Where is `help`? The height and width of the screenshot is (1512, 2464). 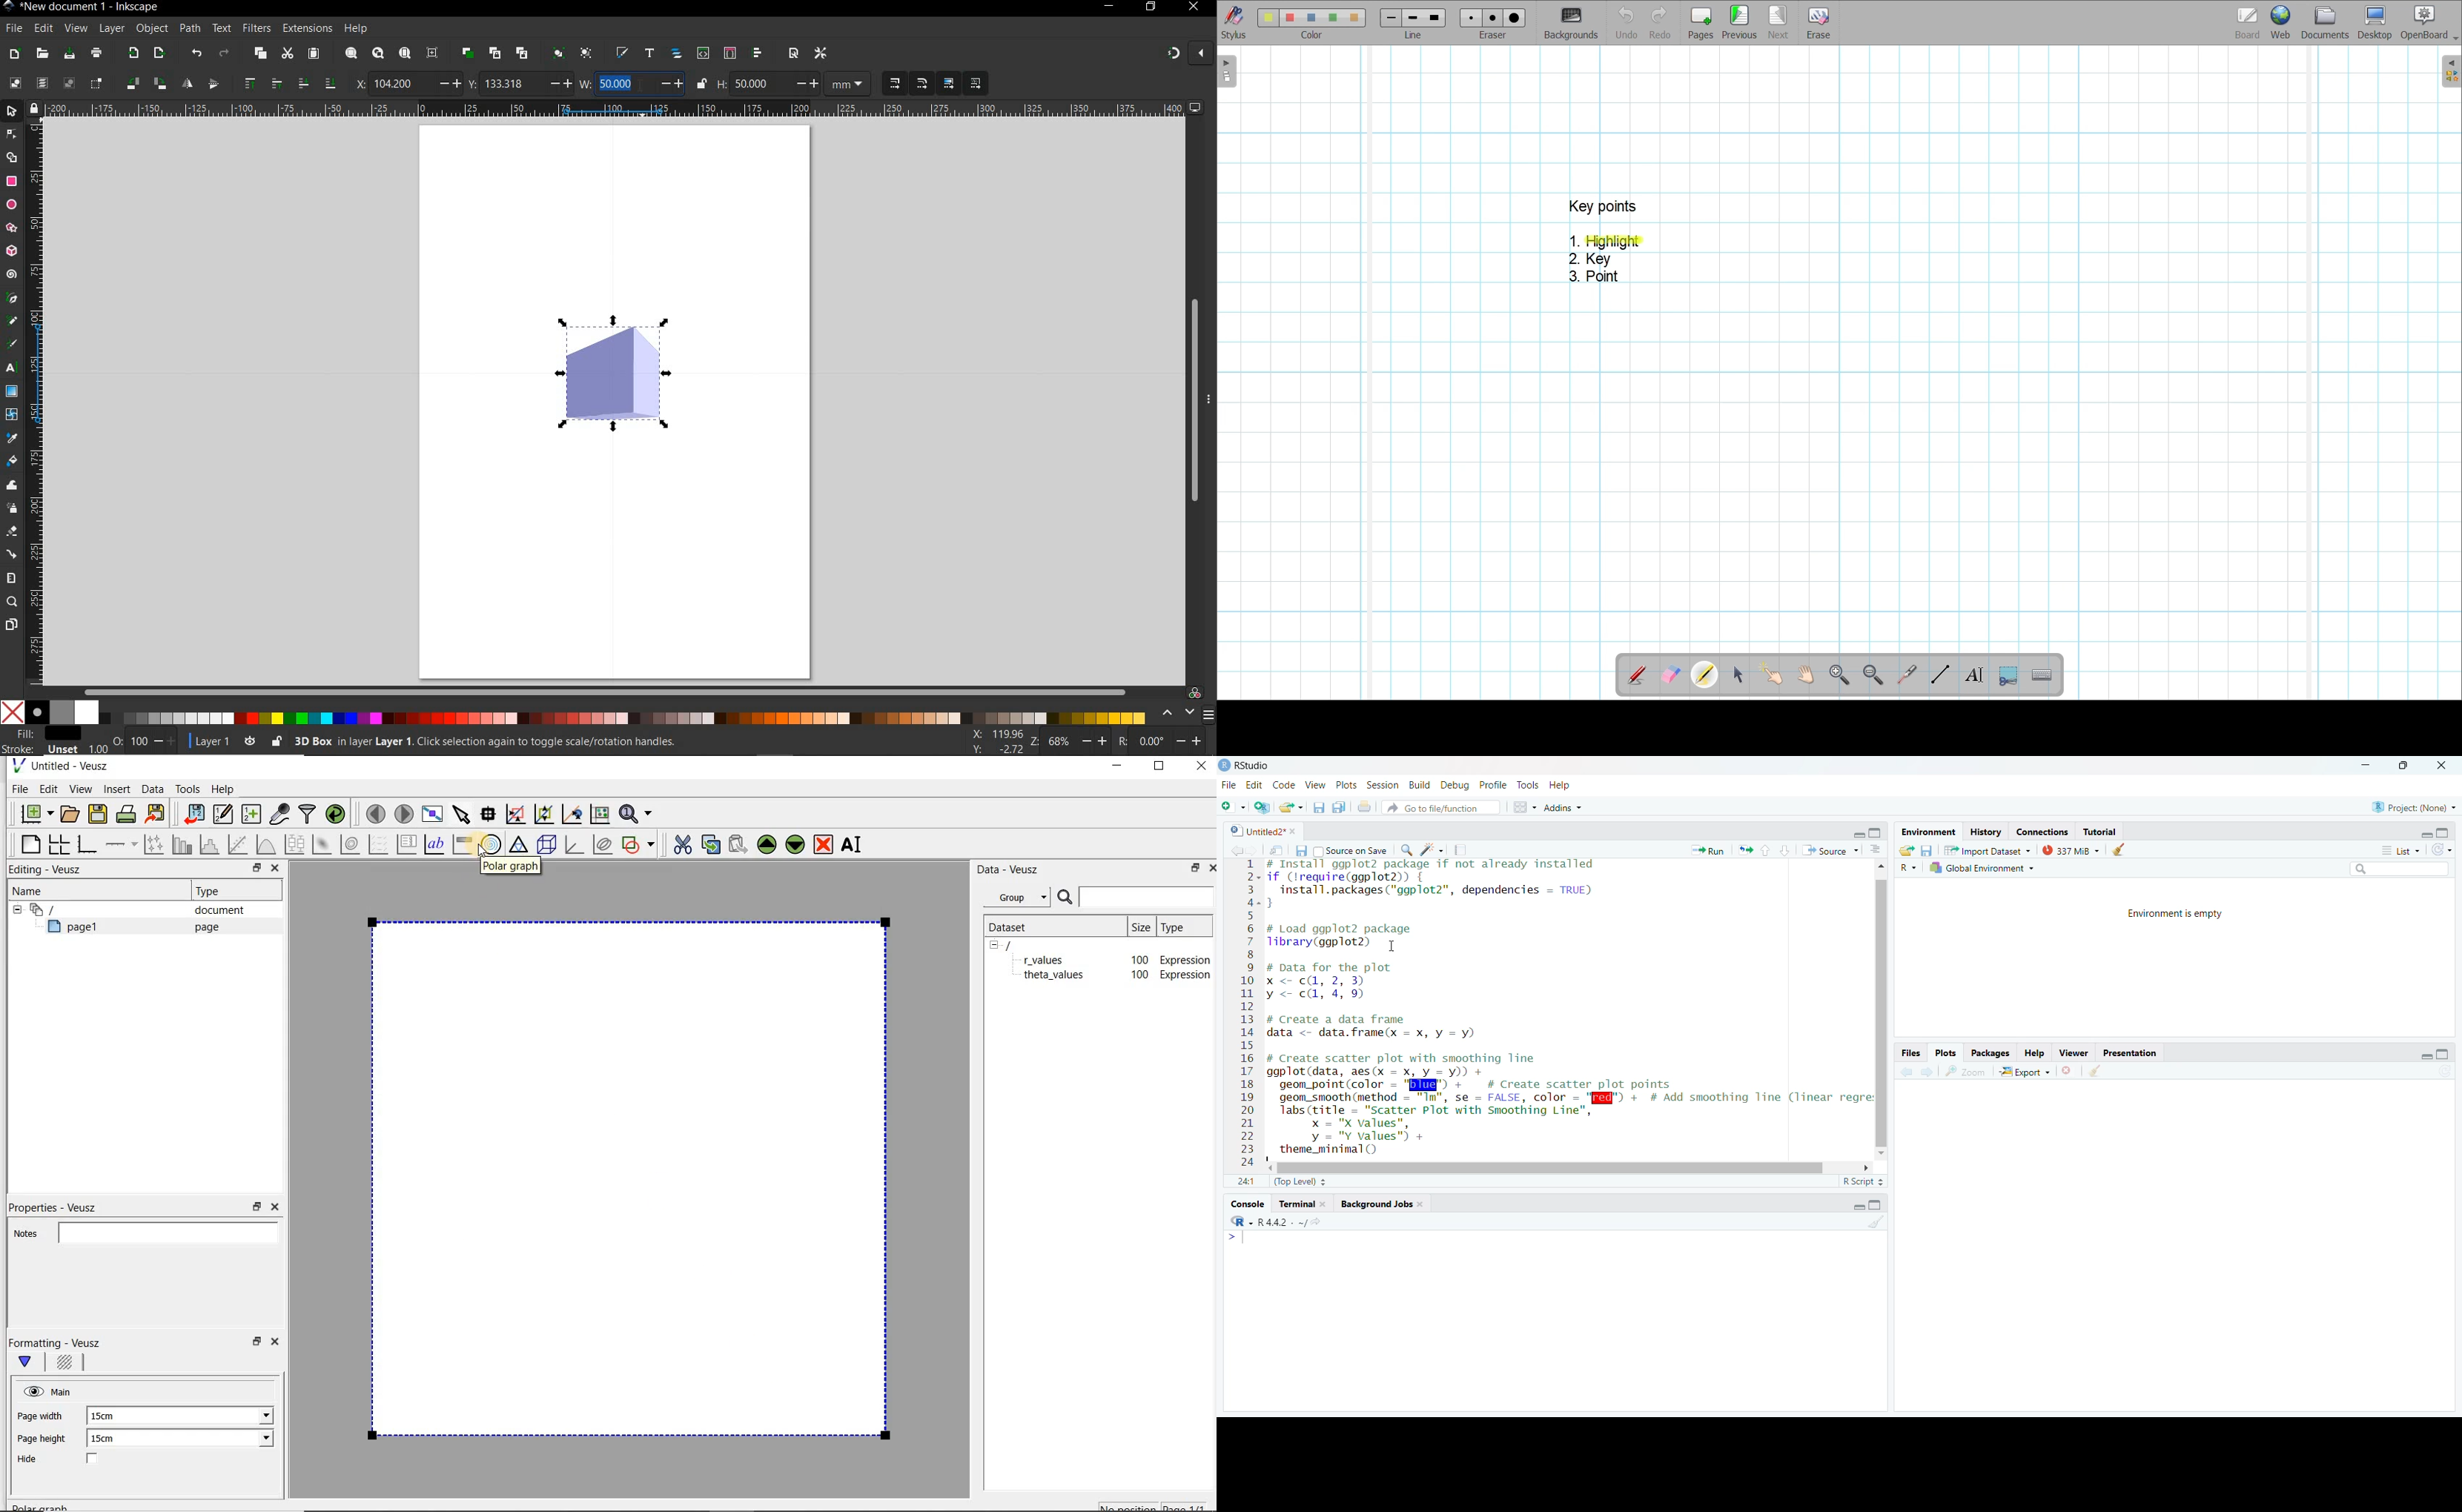
help is located at coordinates (357, 28).